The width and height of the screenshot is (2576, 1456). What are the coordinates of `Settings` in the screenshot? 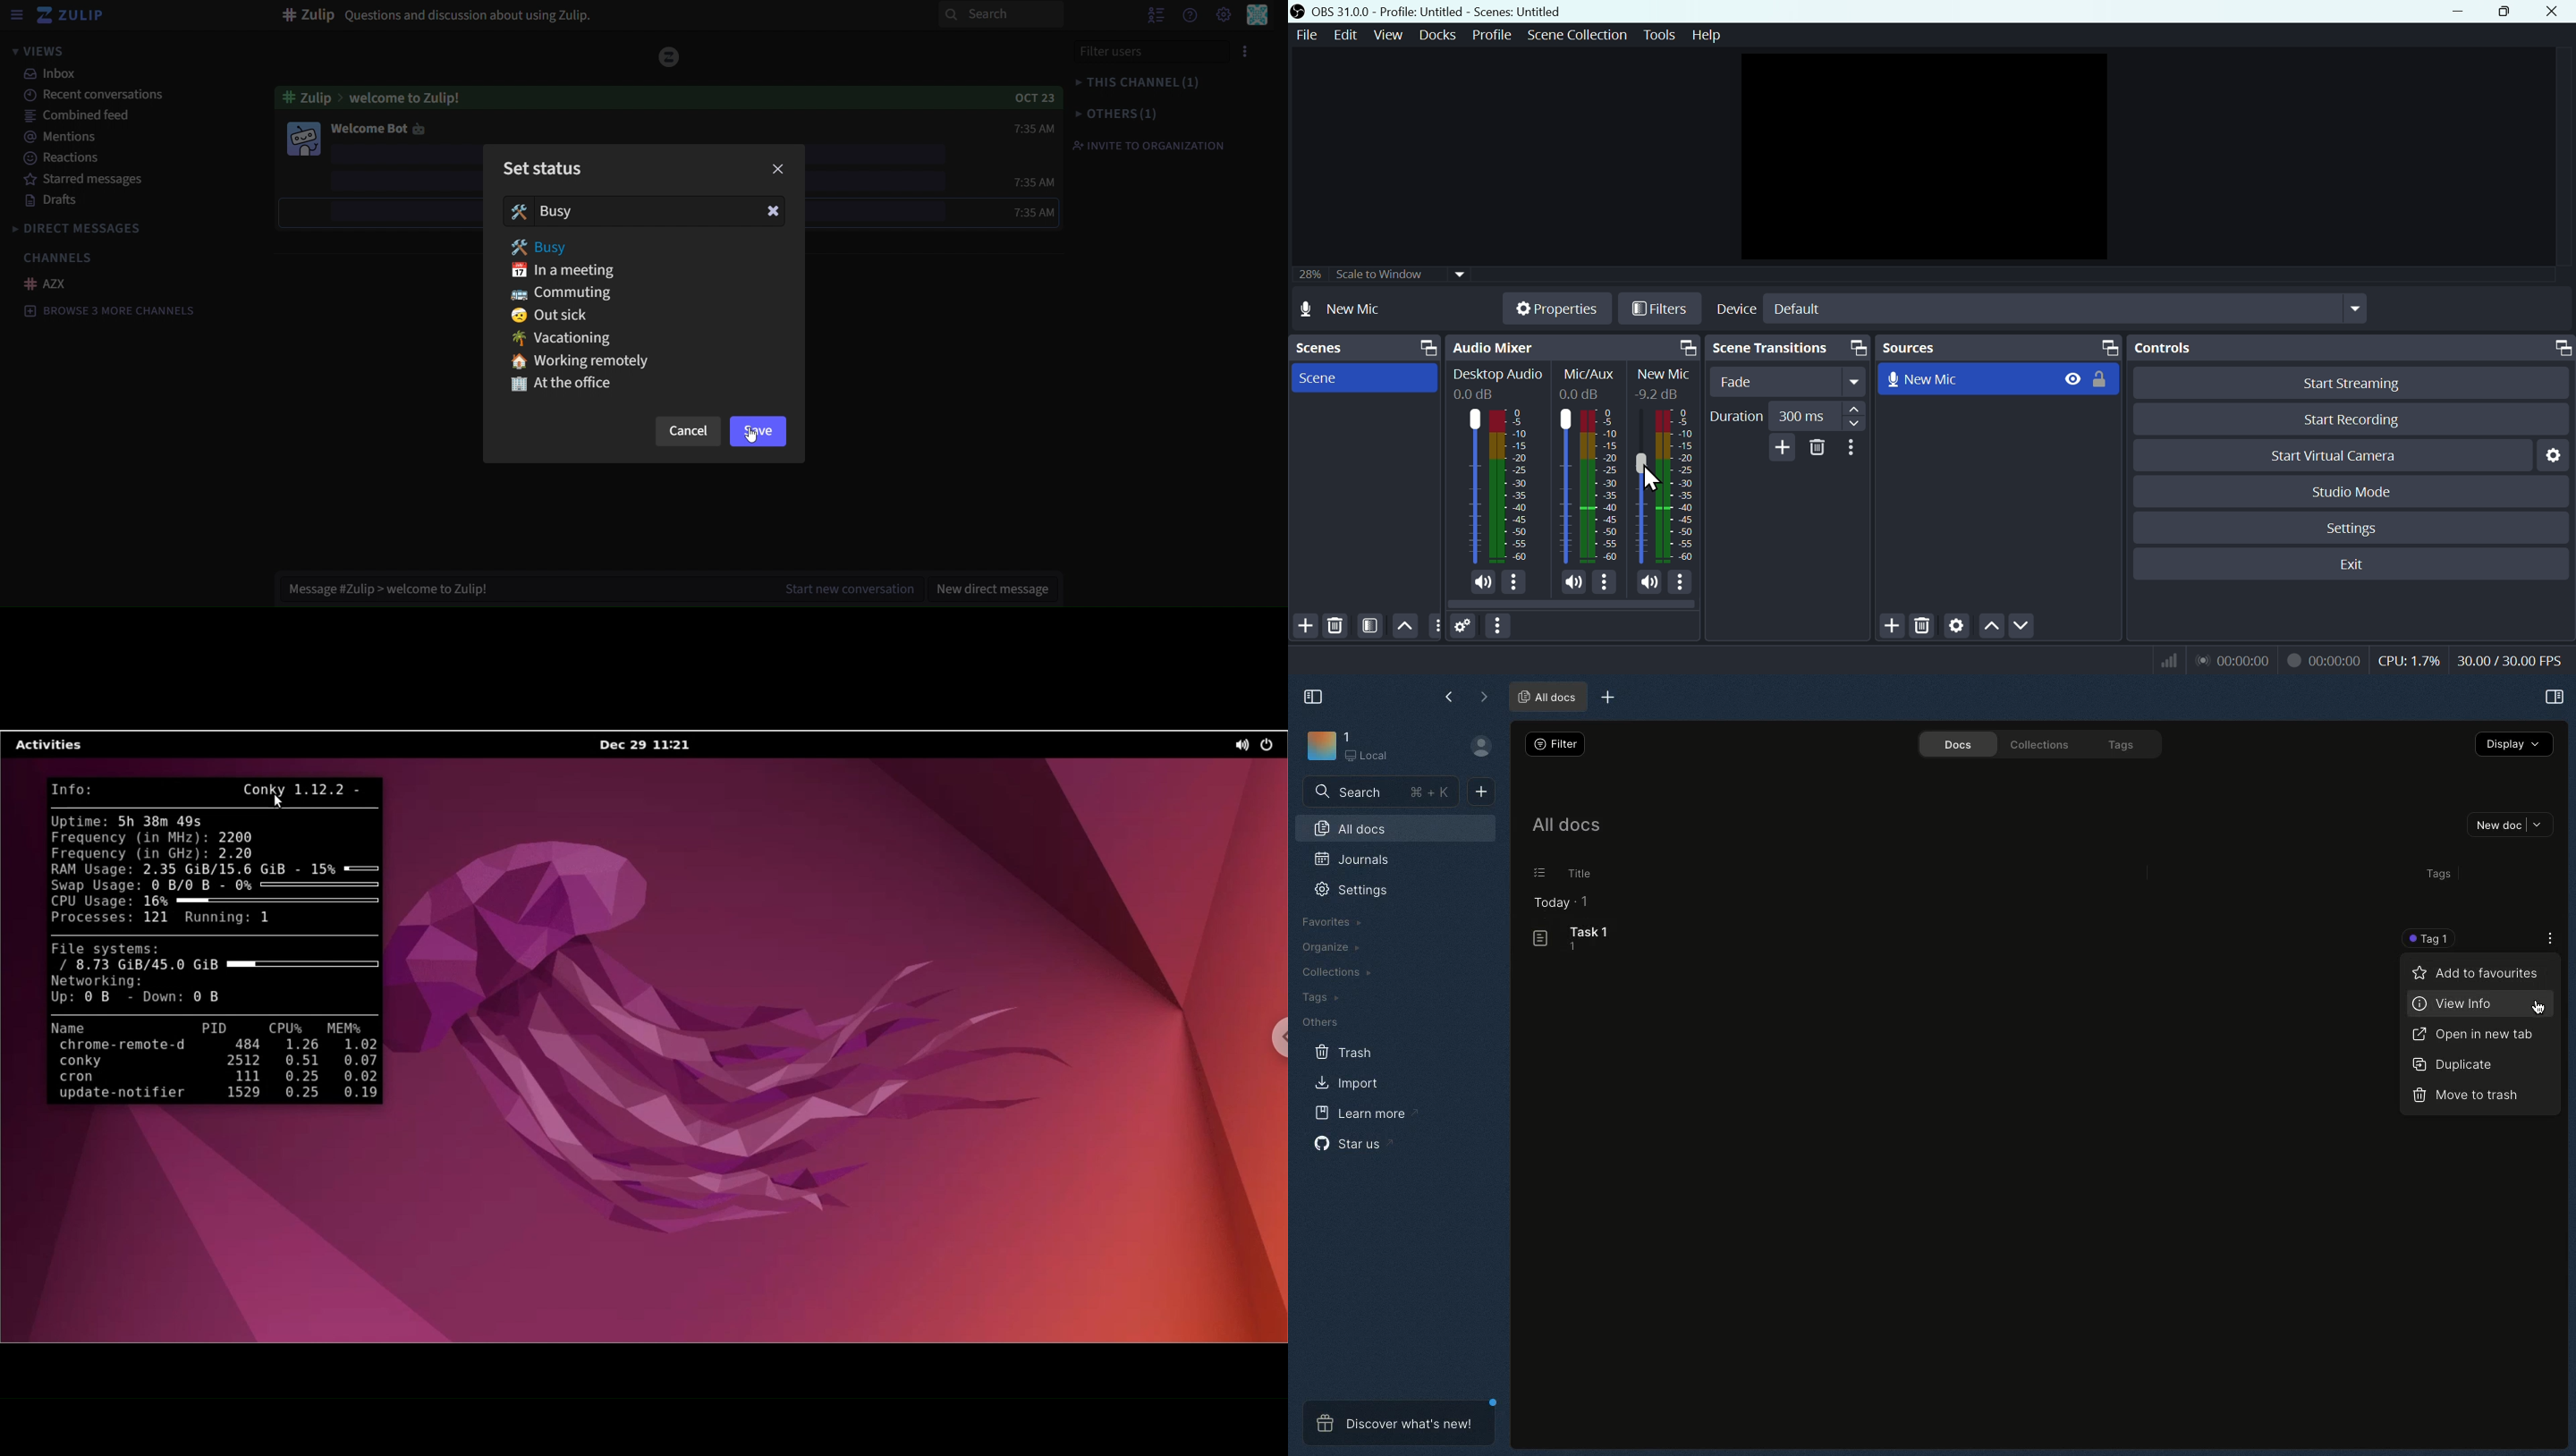 It's located at (1957, 628).